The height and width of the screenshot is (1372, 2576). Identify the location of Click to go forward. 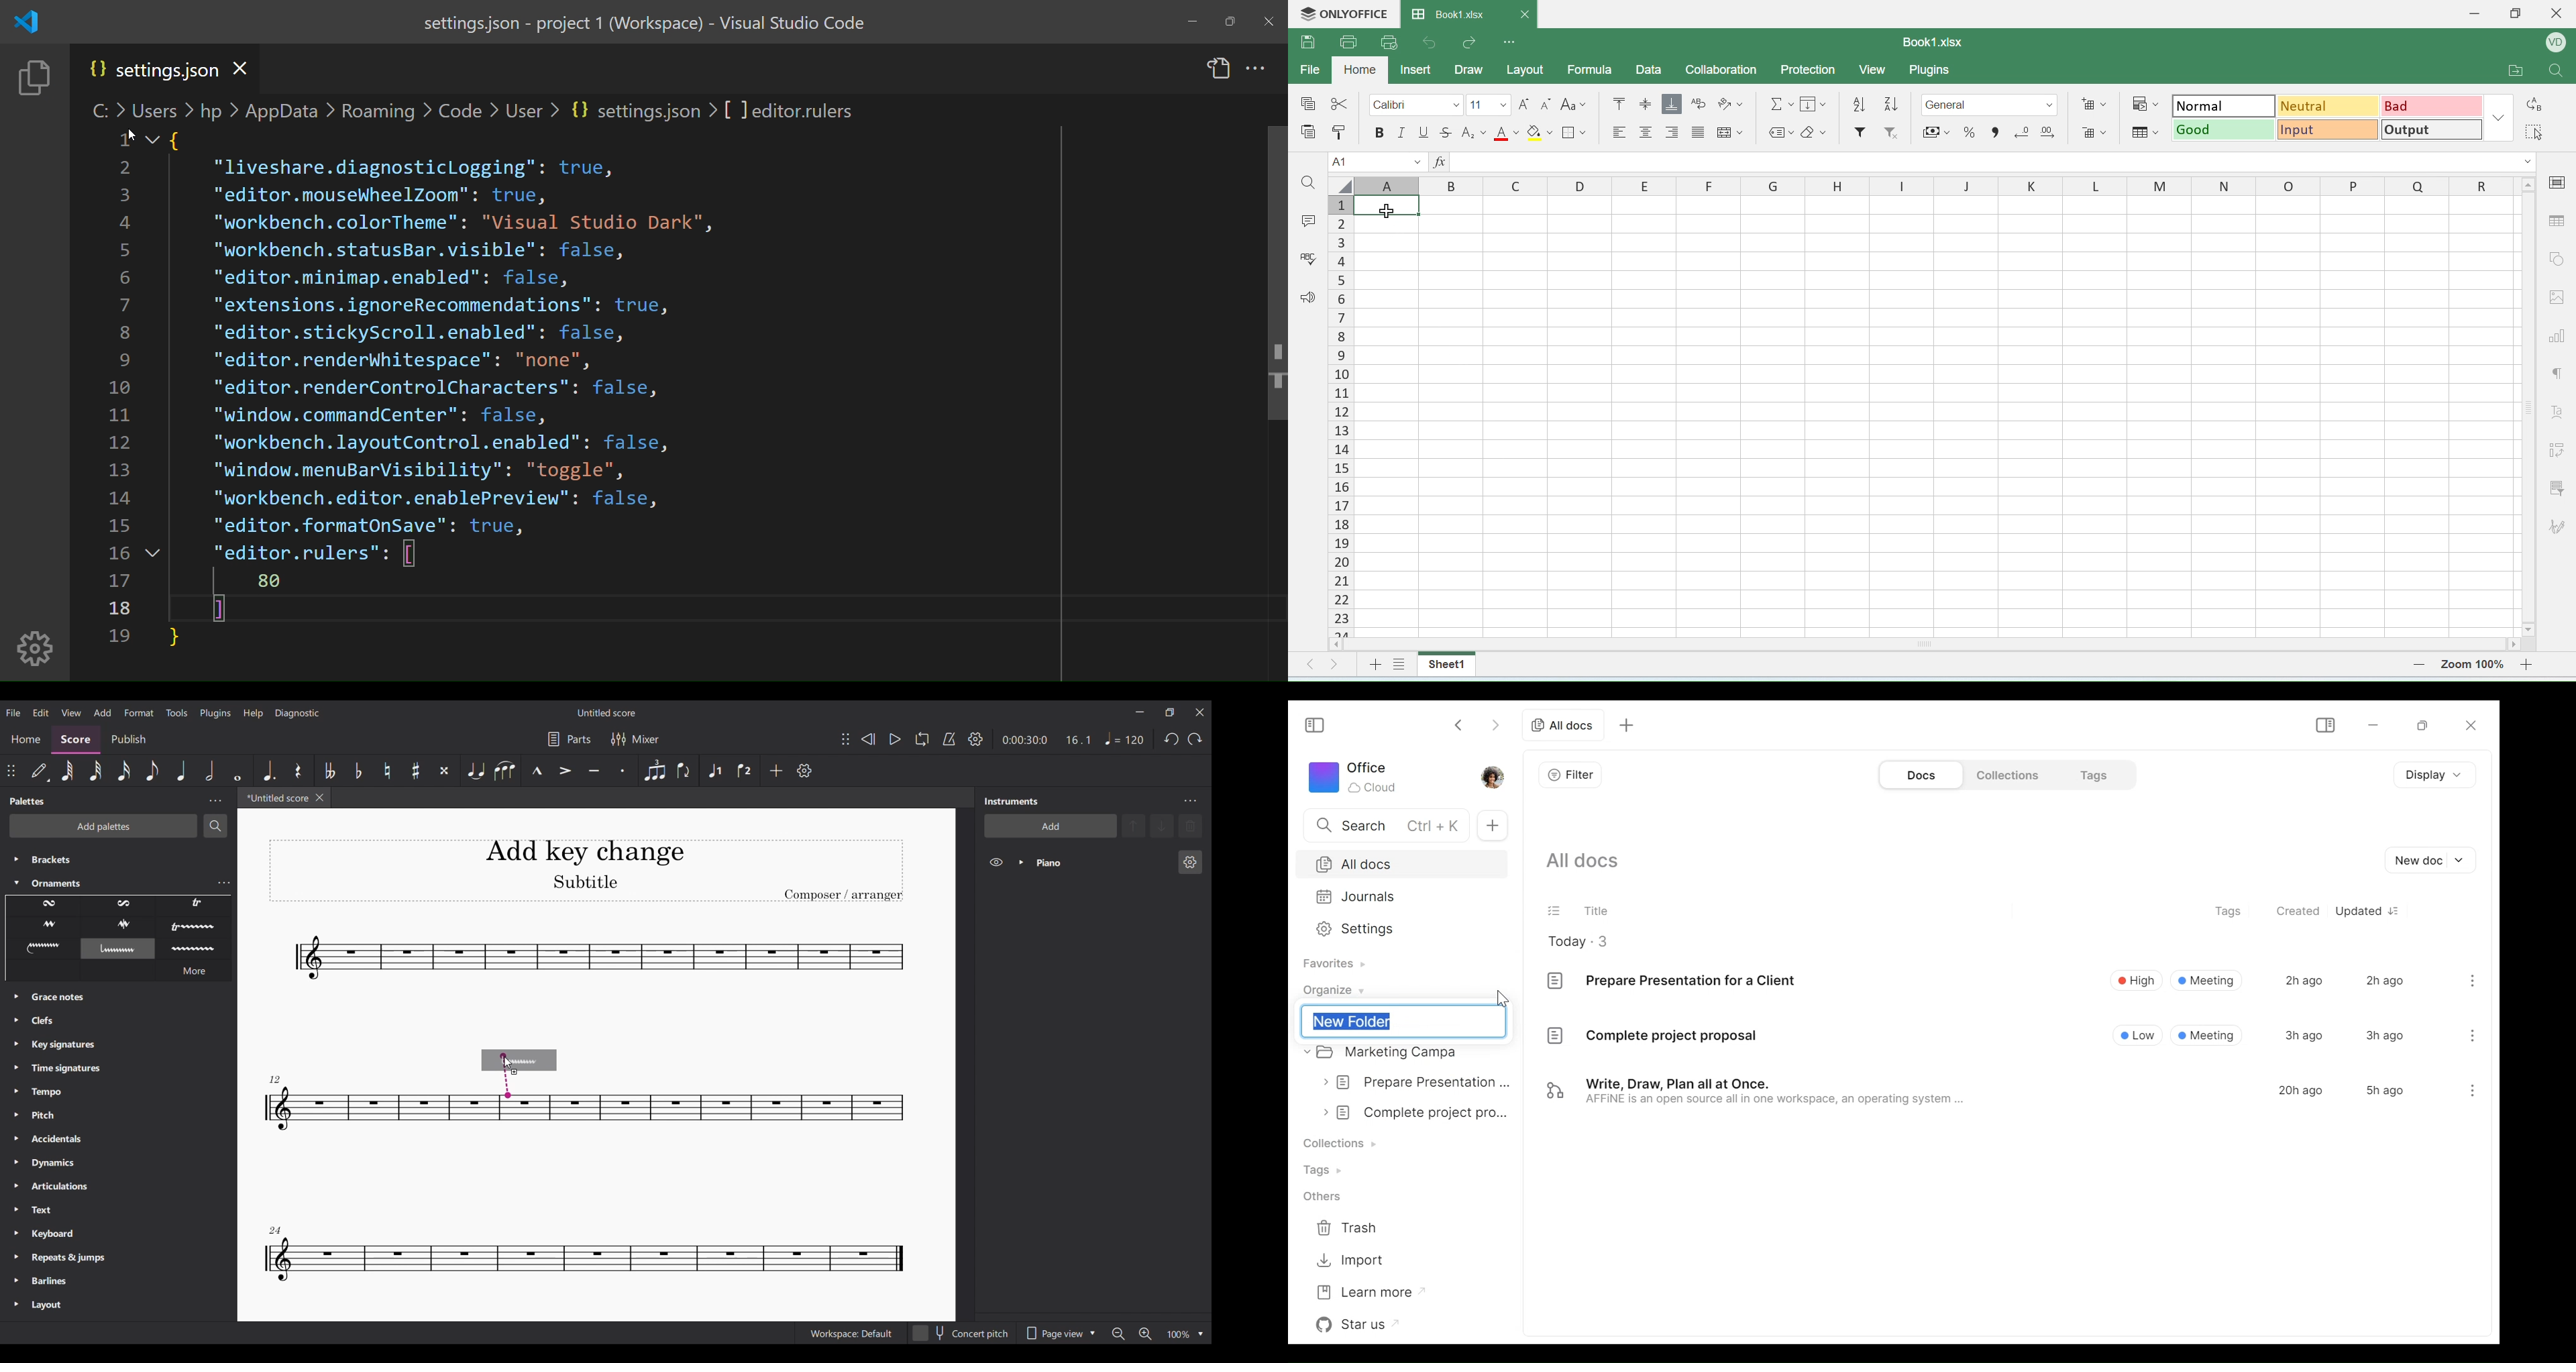
(1492, 726).